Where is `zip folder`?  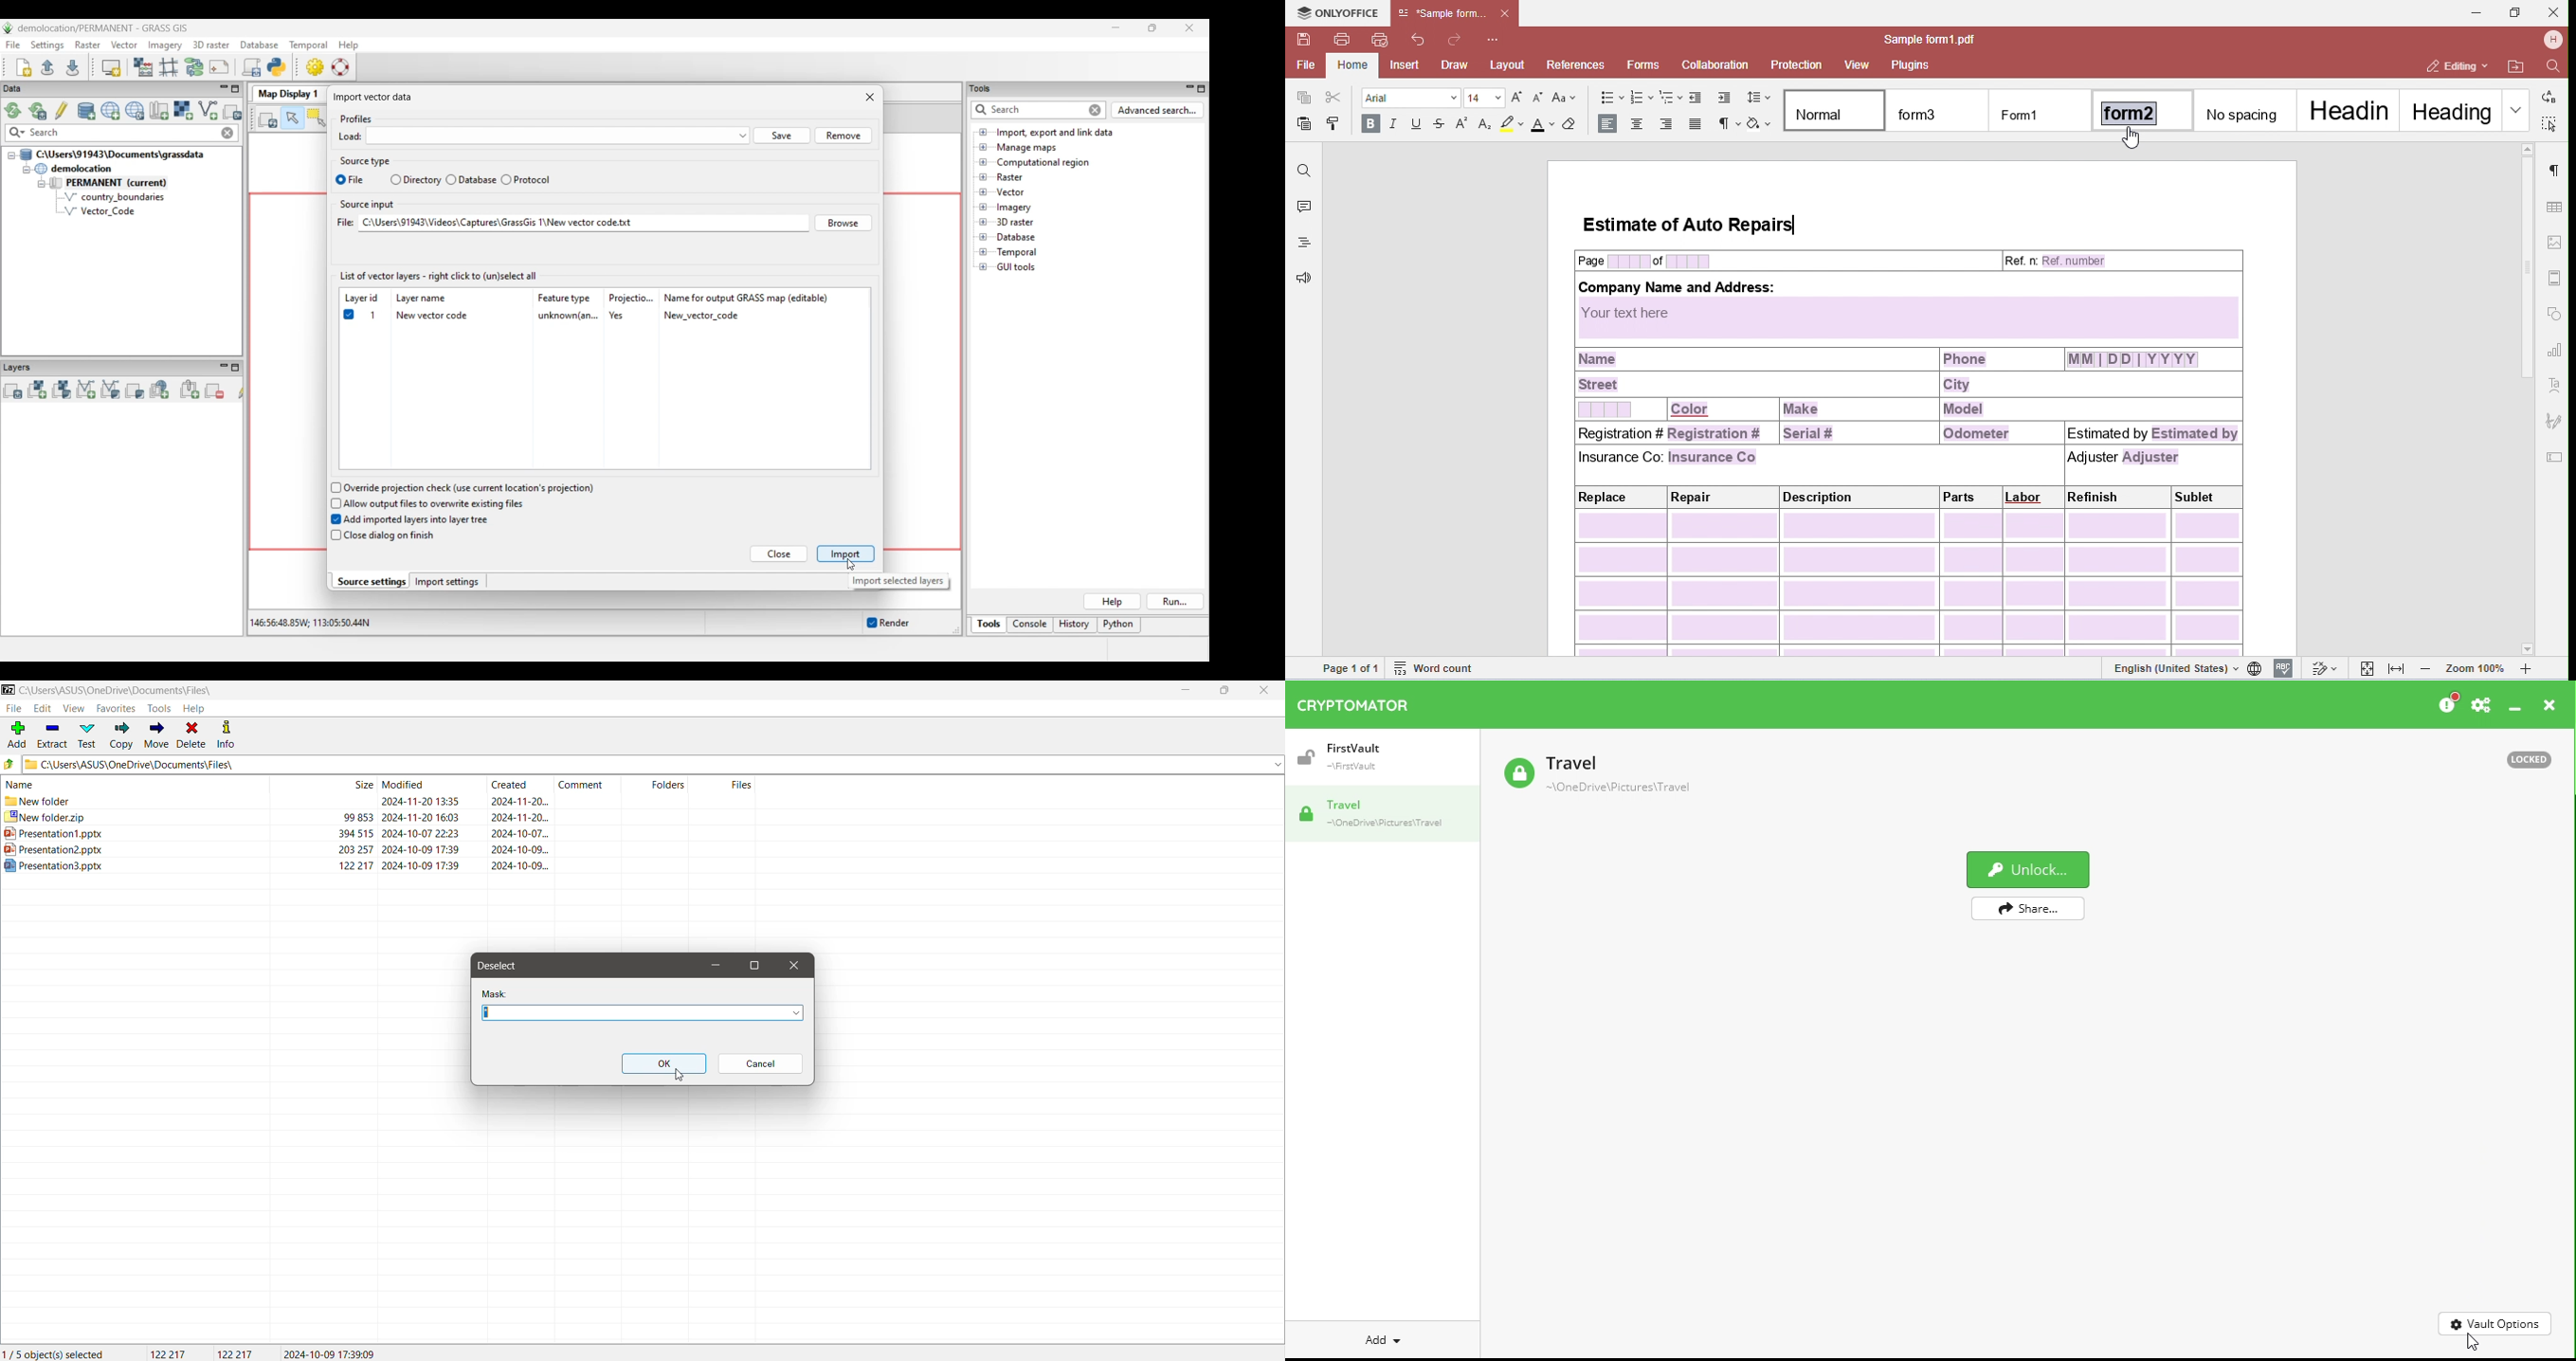
zip folder is located at coordinates (379, 818).